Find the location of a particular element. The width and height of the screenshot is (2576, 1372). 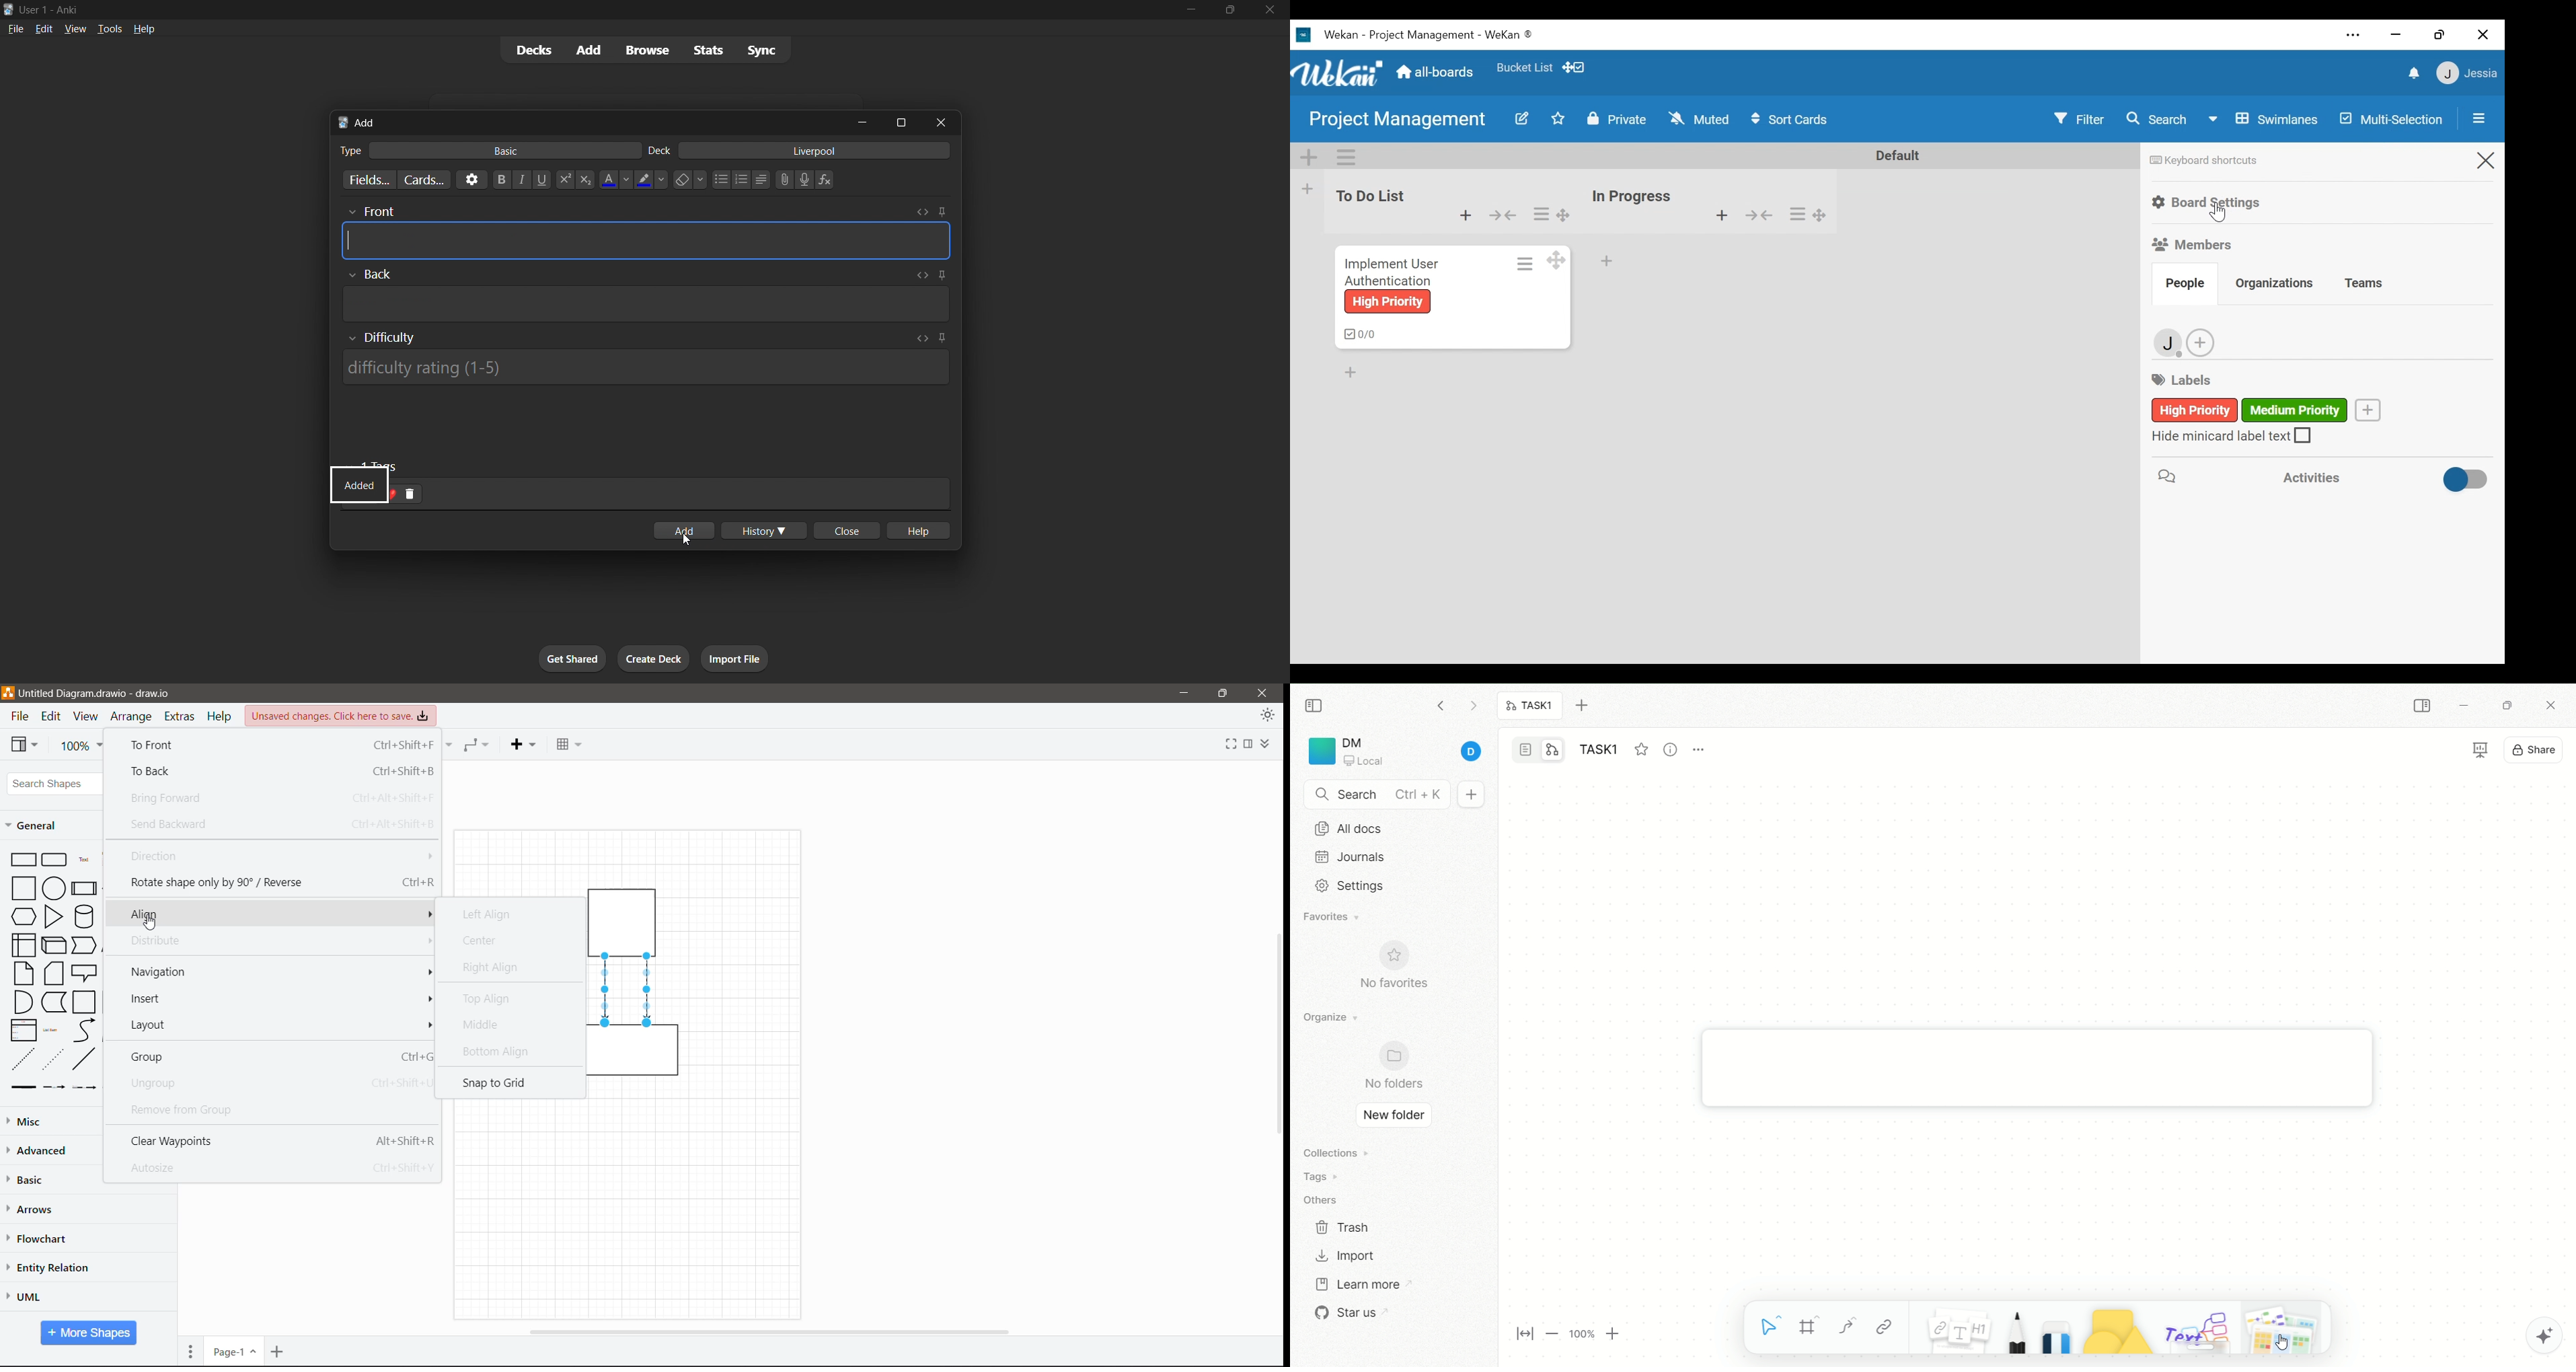

More Shapes is located at coordinates (89, 1333).